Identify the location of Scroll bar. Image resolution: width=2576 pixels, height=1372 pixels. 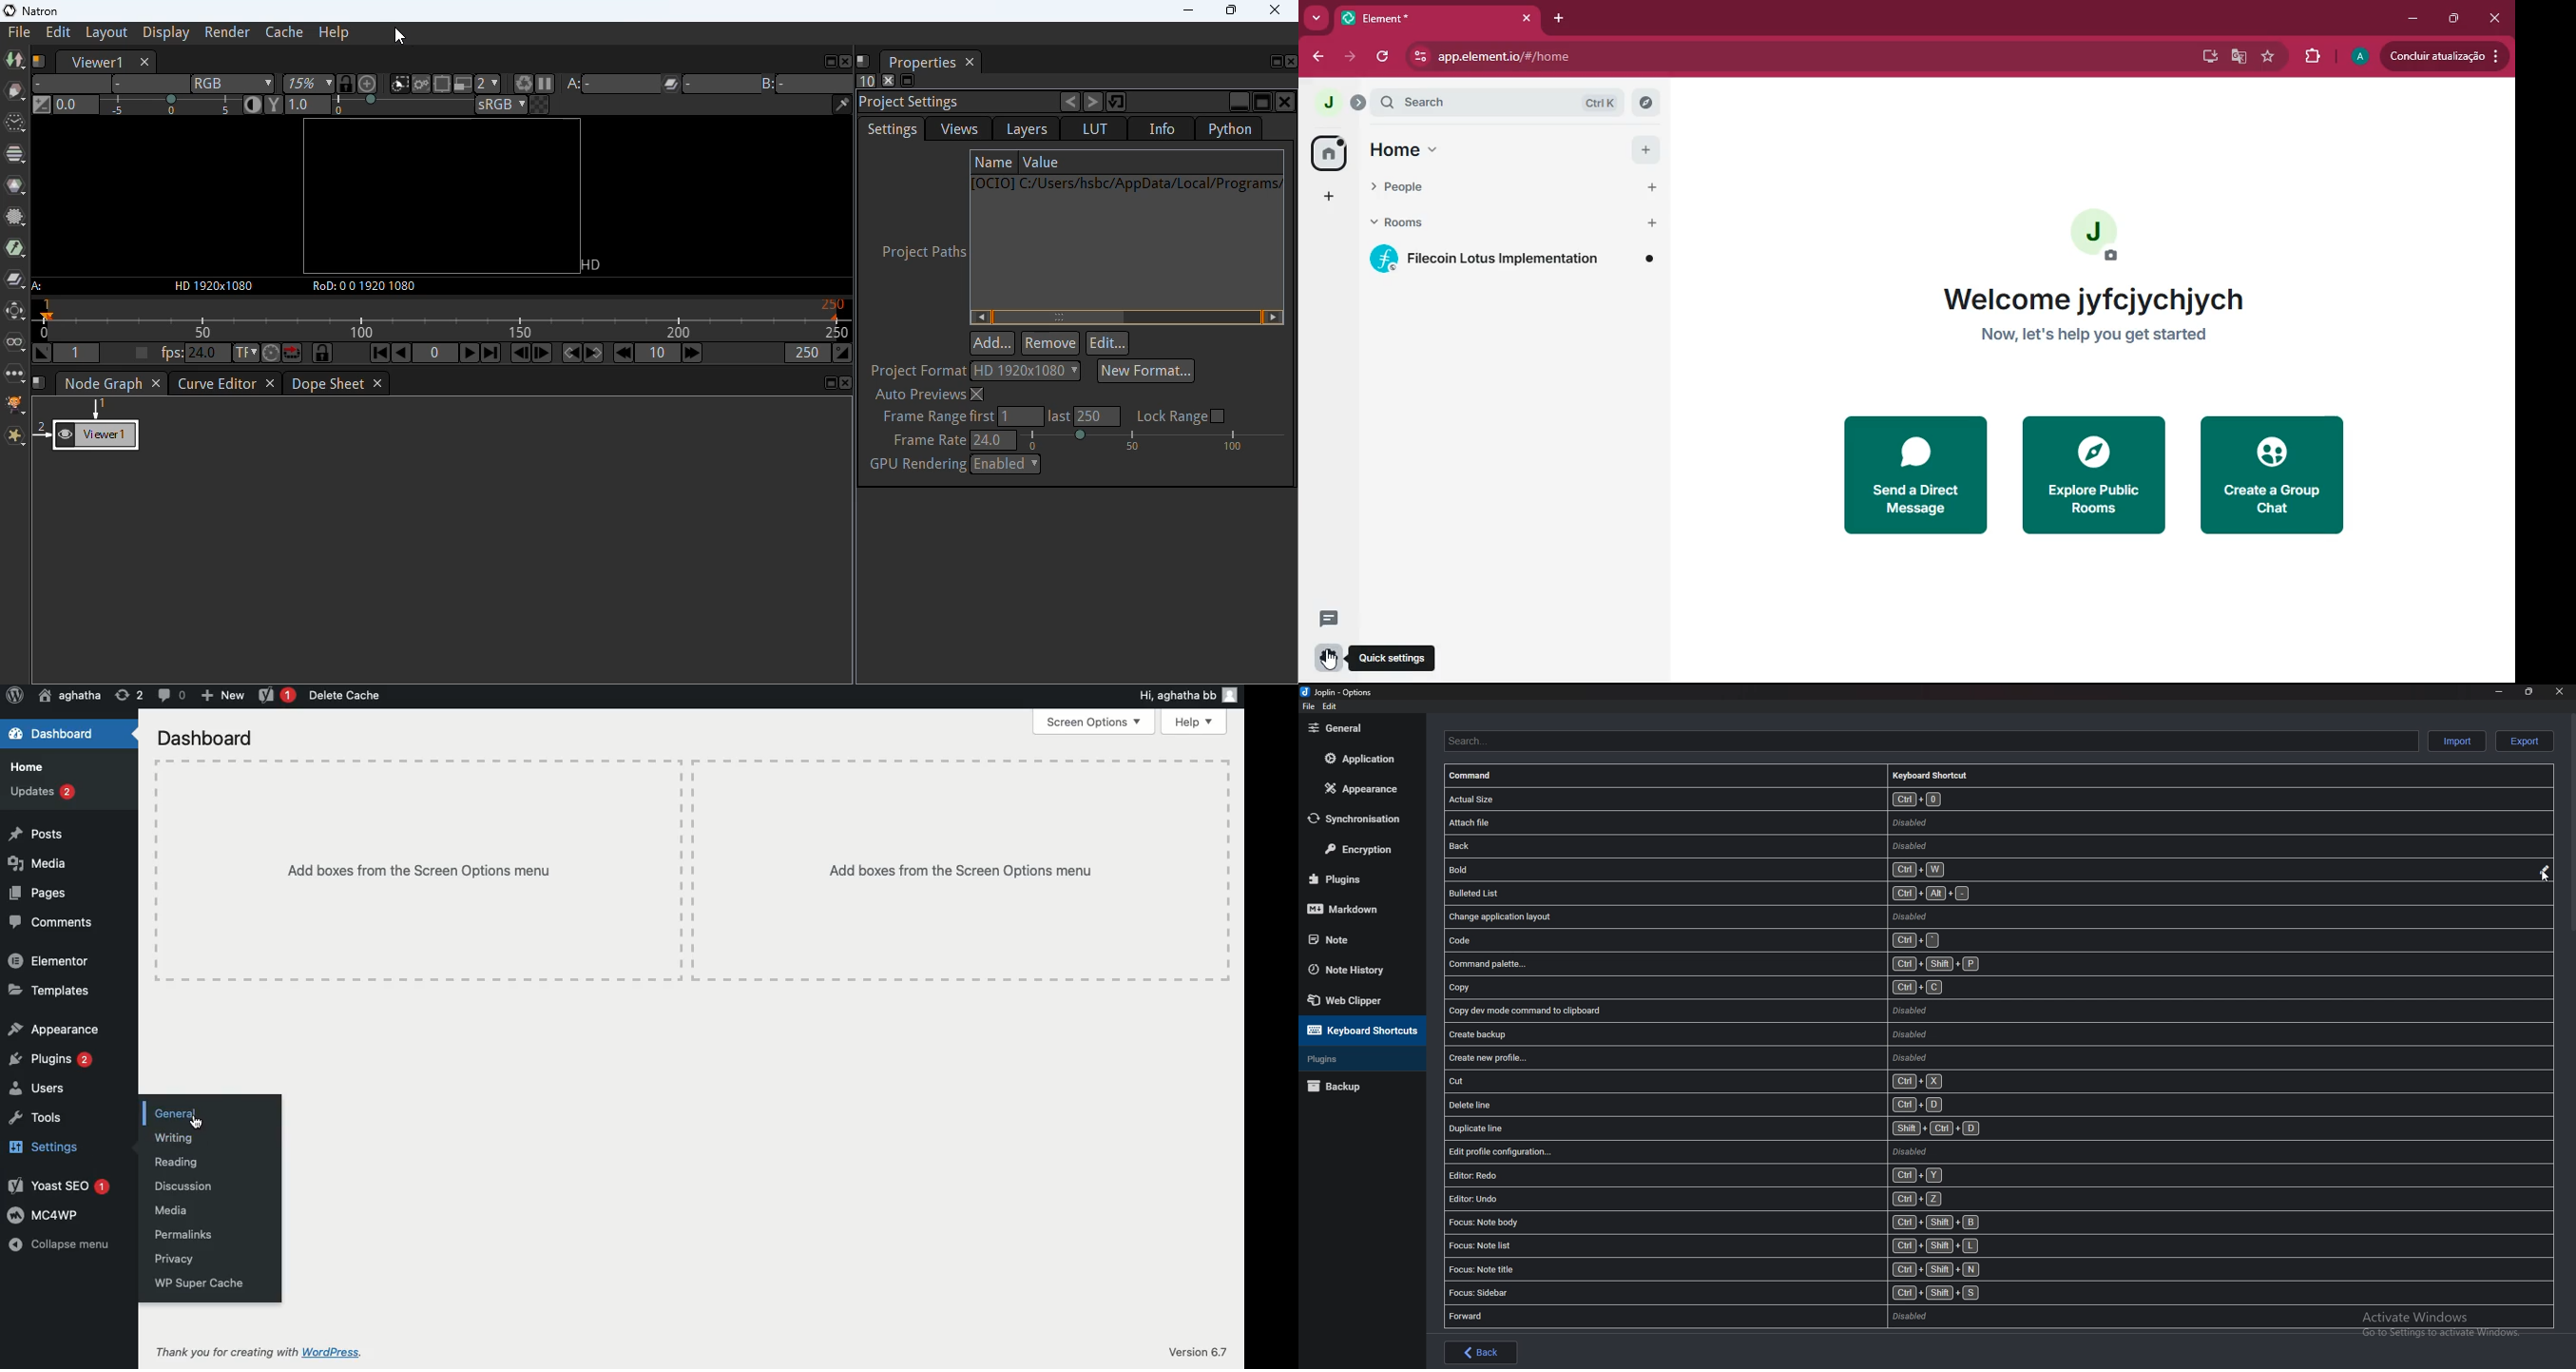
(2571, 825).